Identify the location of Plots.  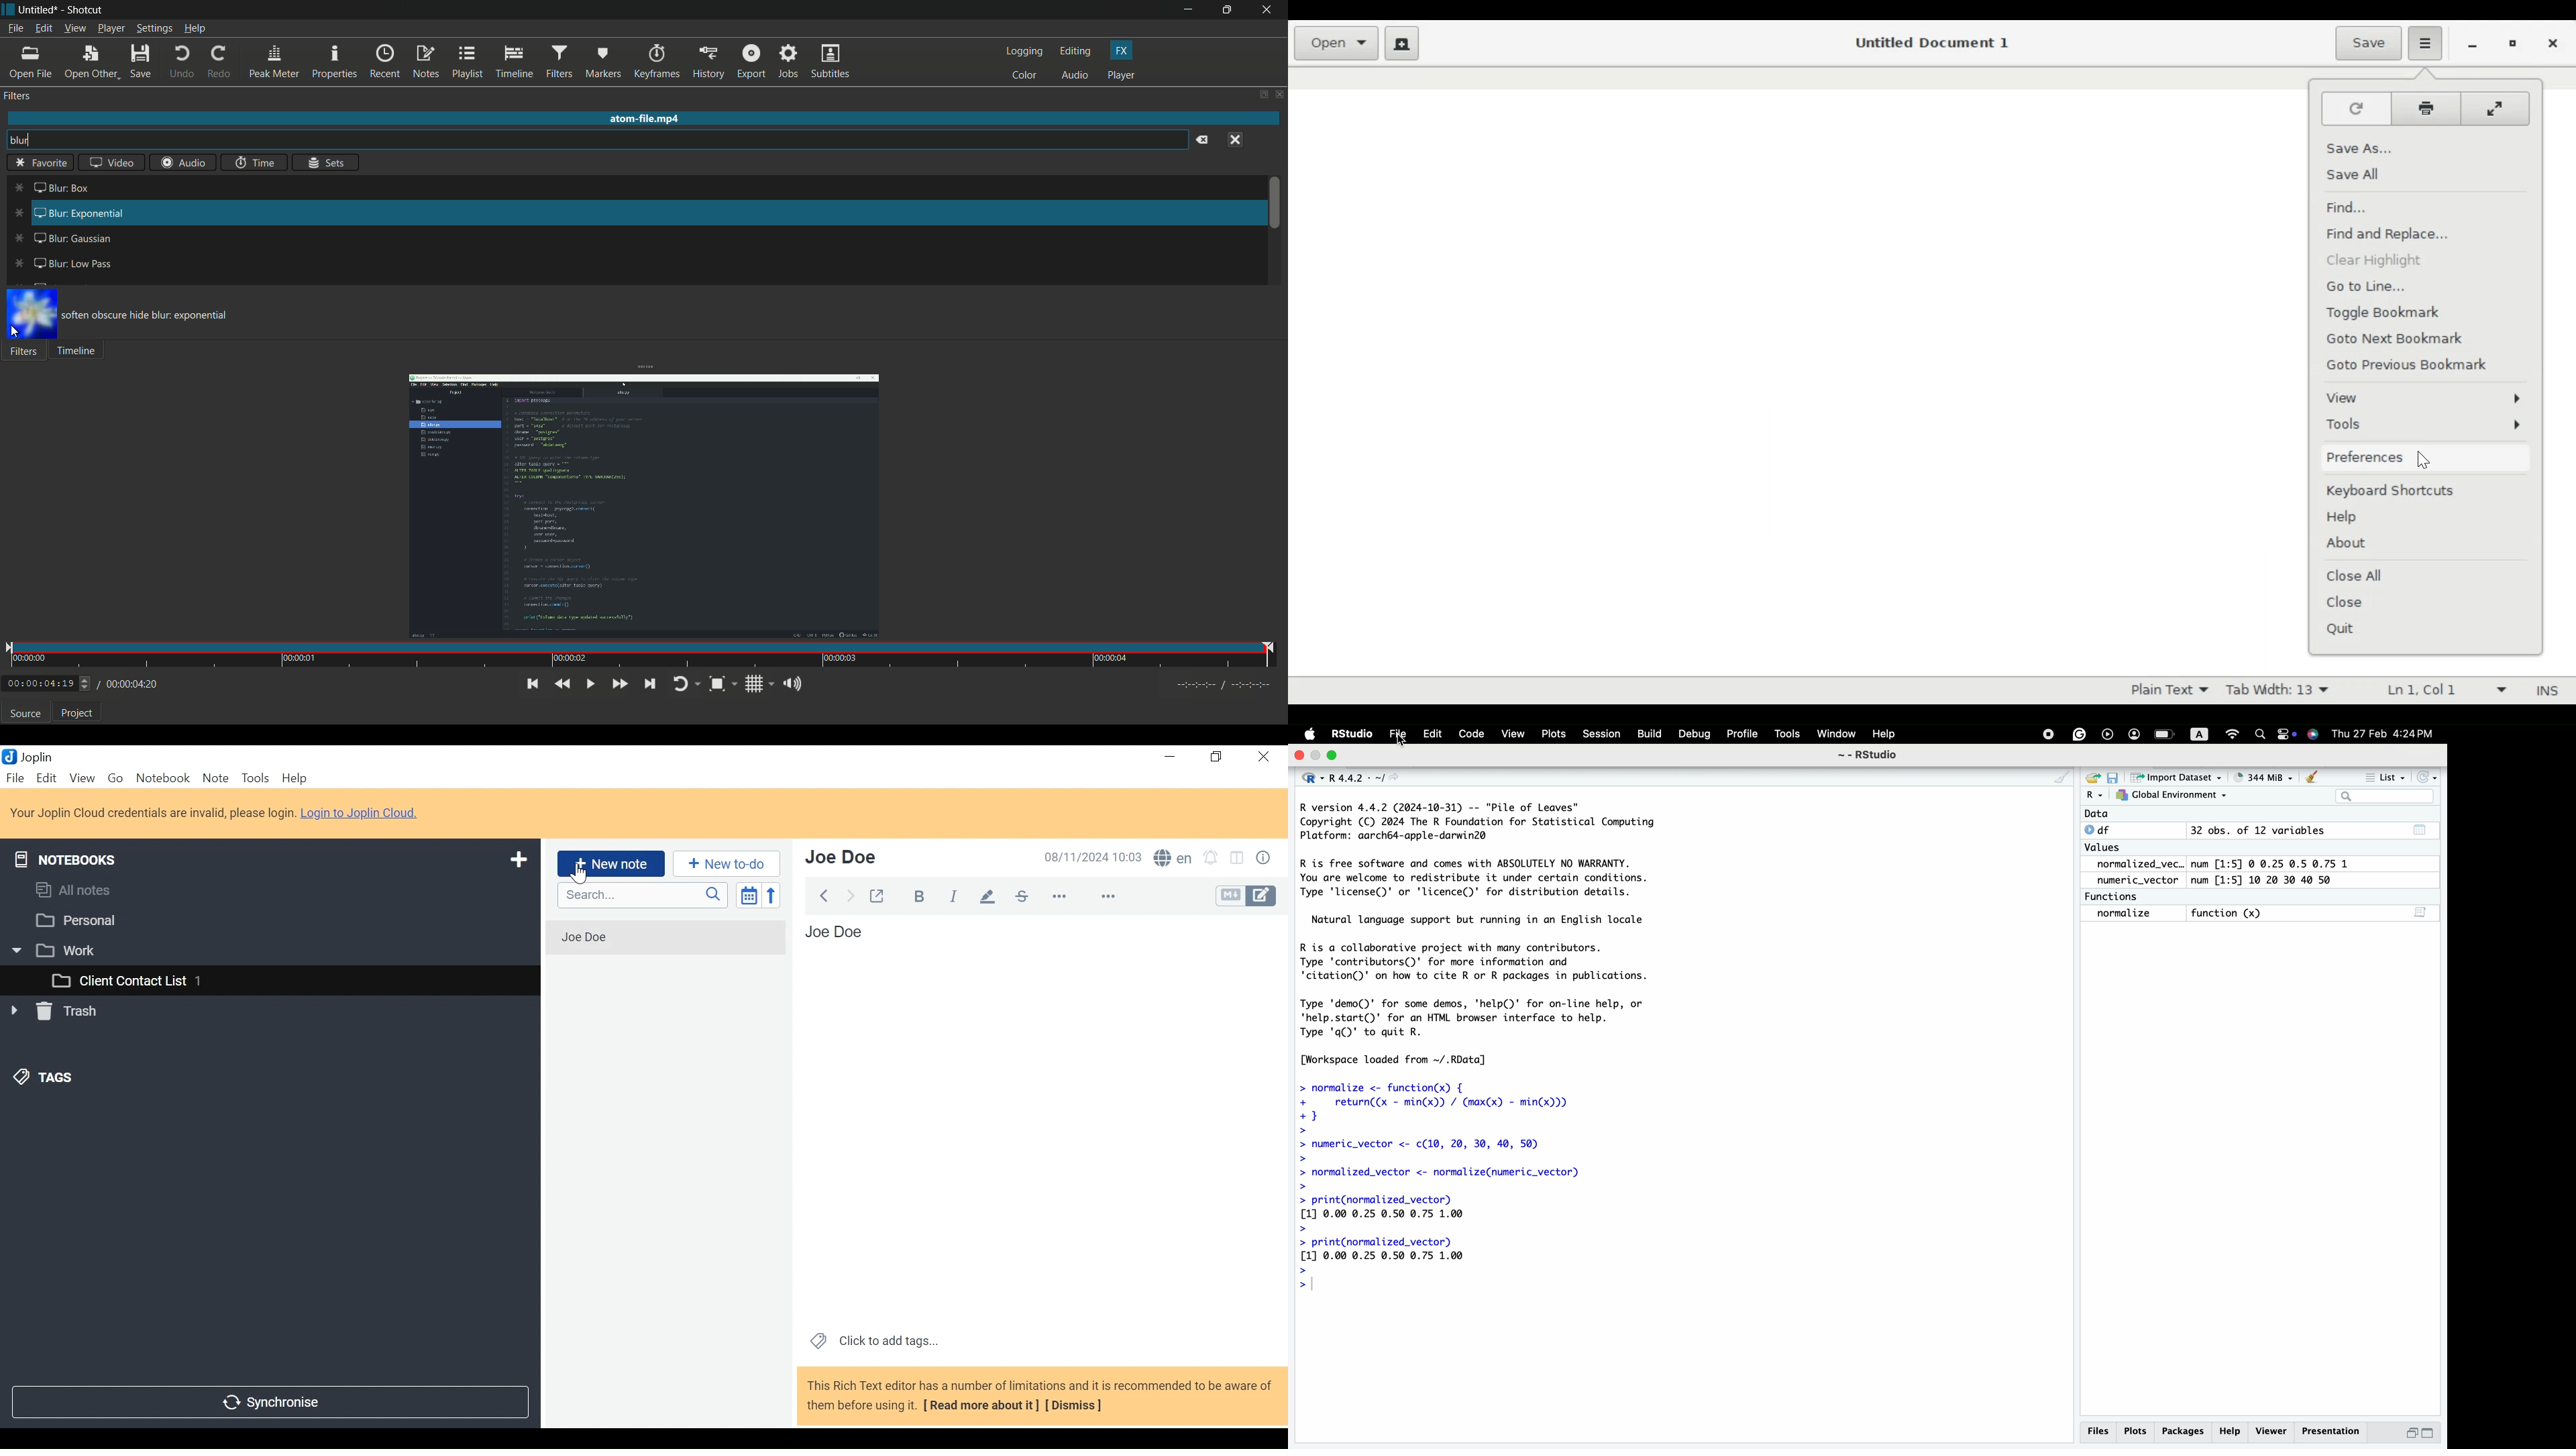
(1554, 735).